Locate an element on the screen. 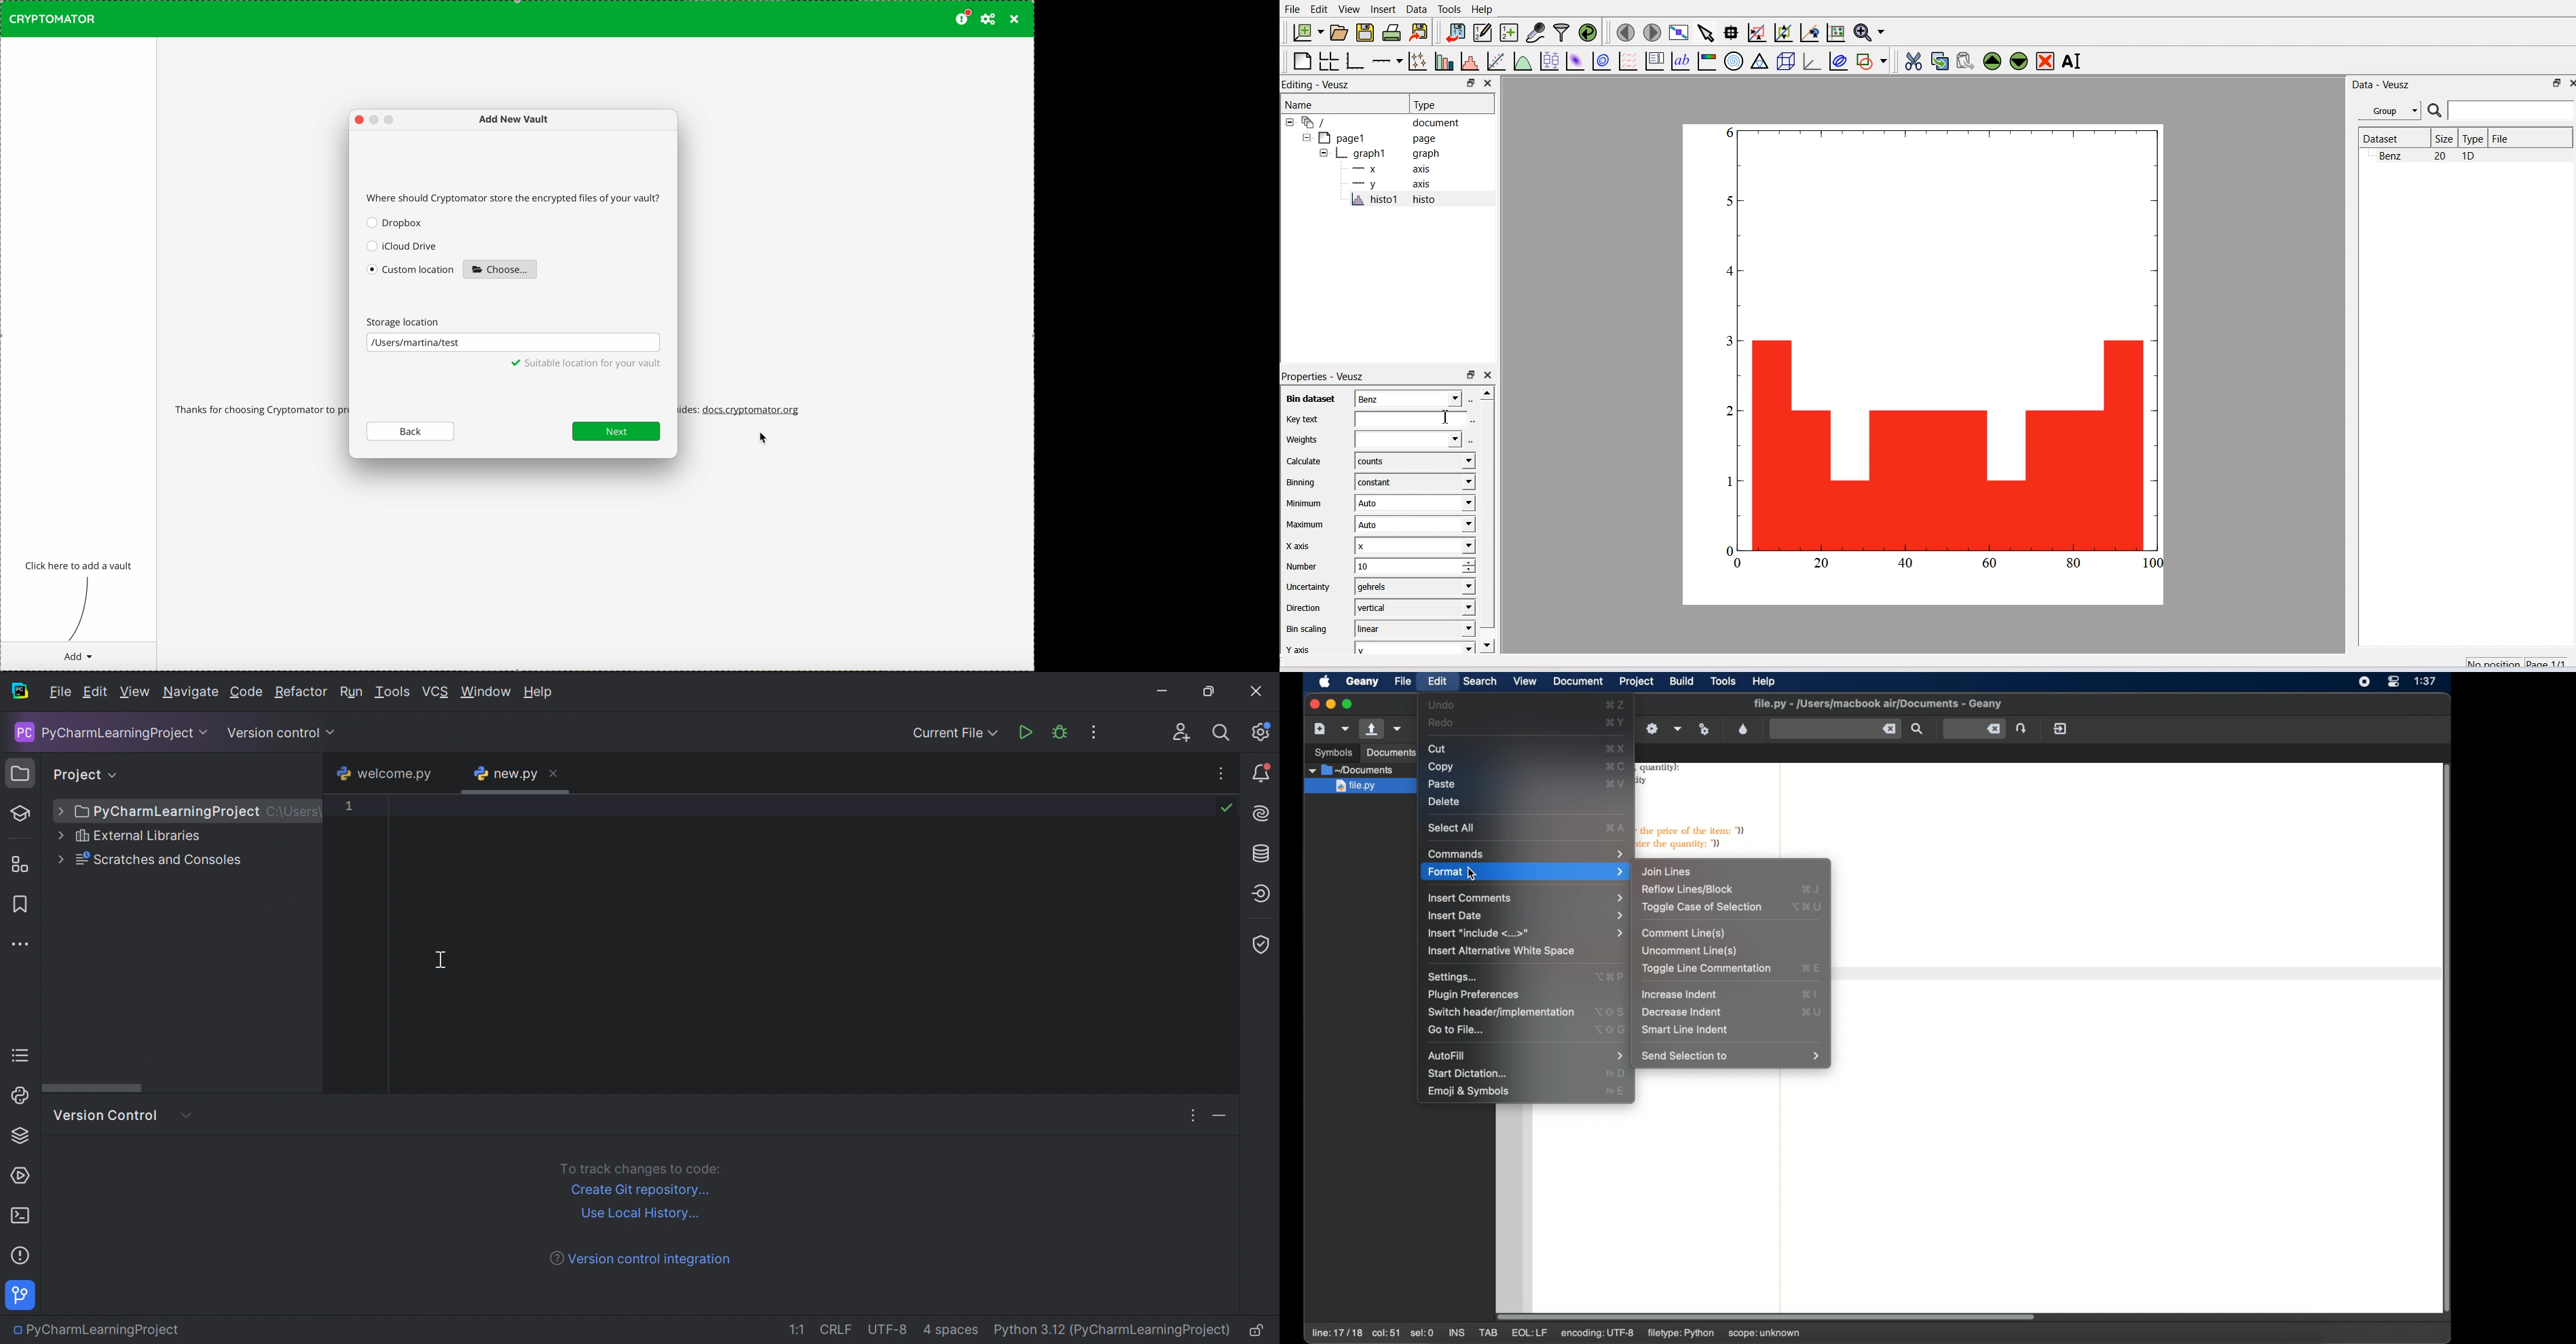  CRLF is located at coordinates (839, 1329).